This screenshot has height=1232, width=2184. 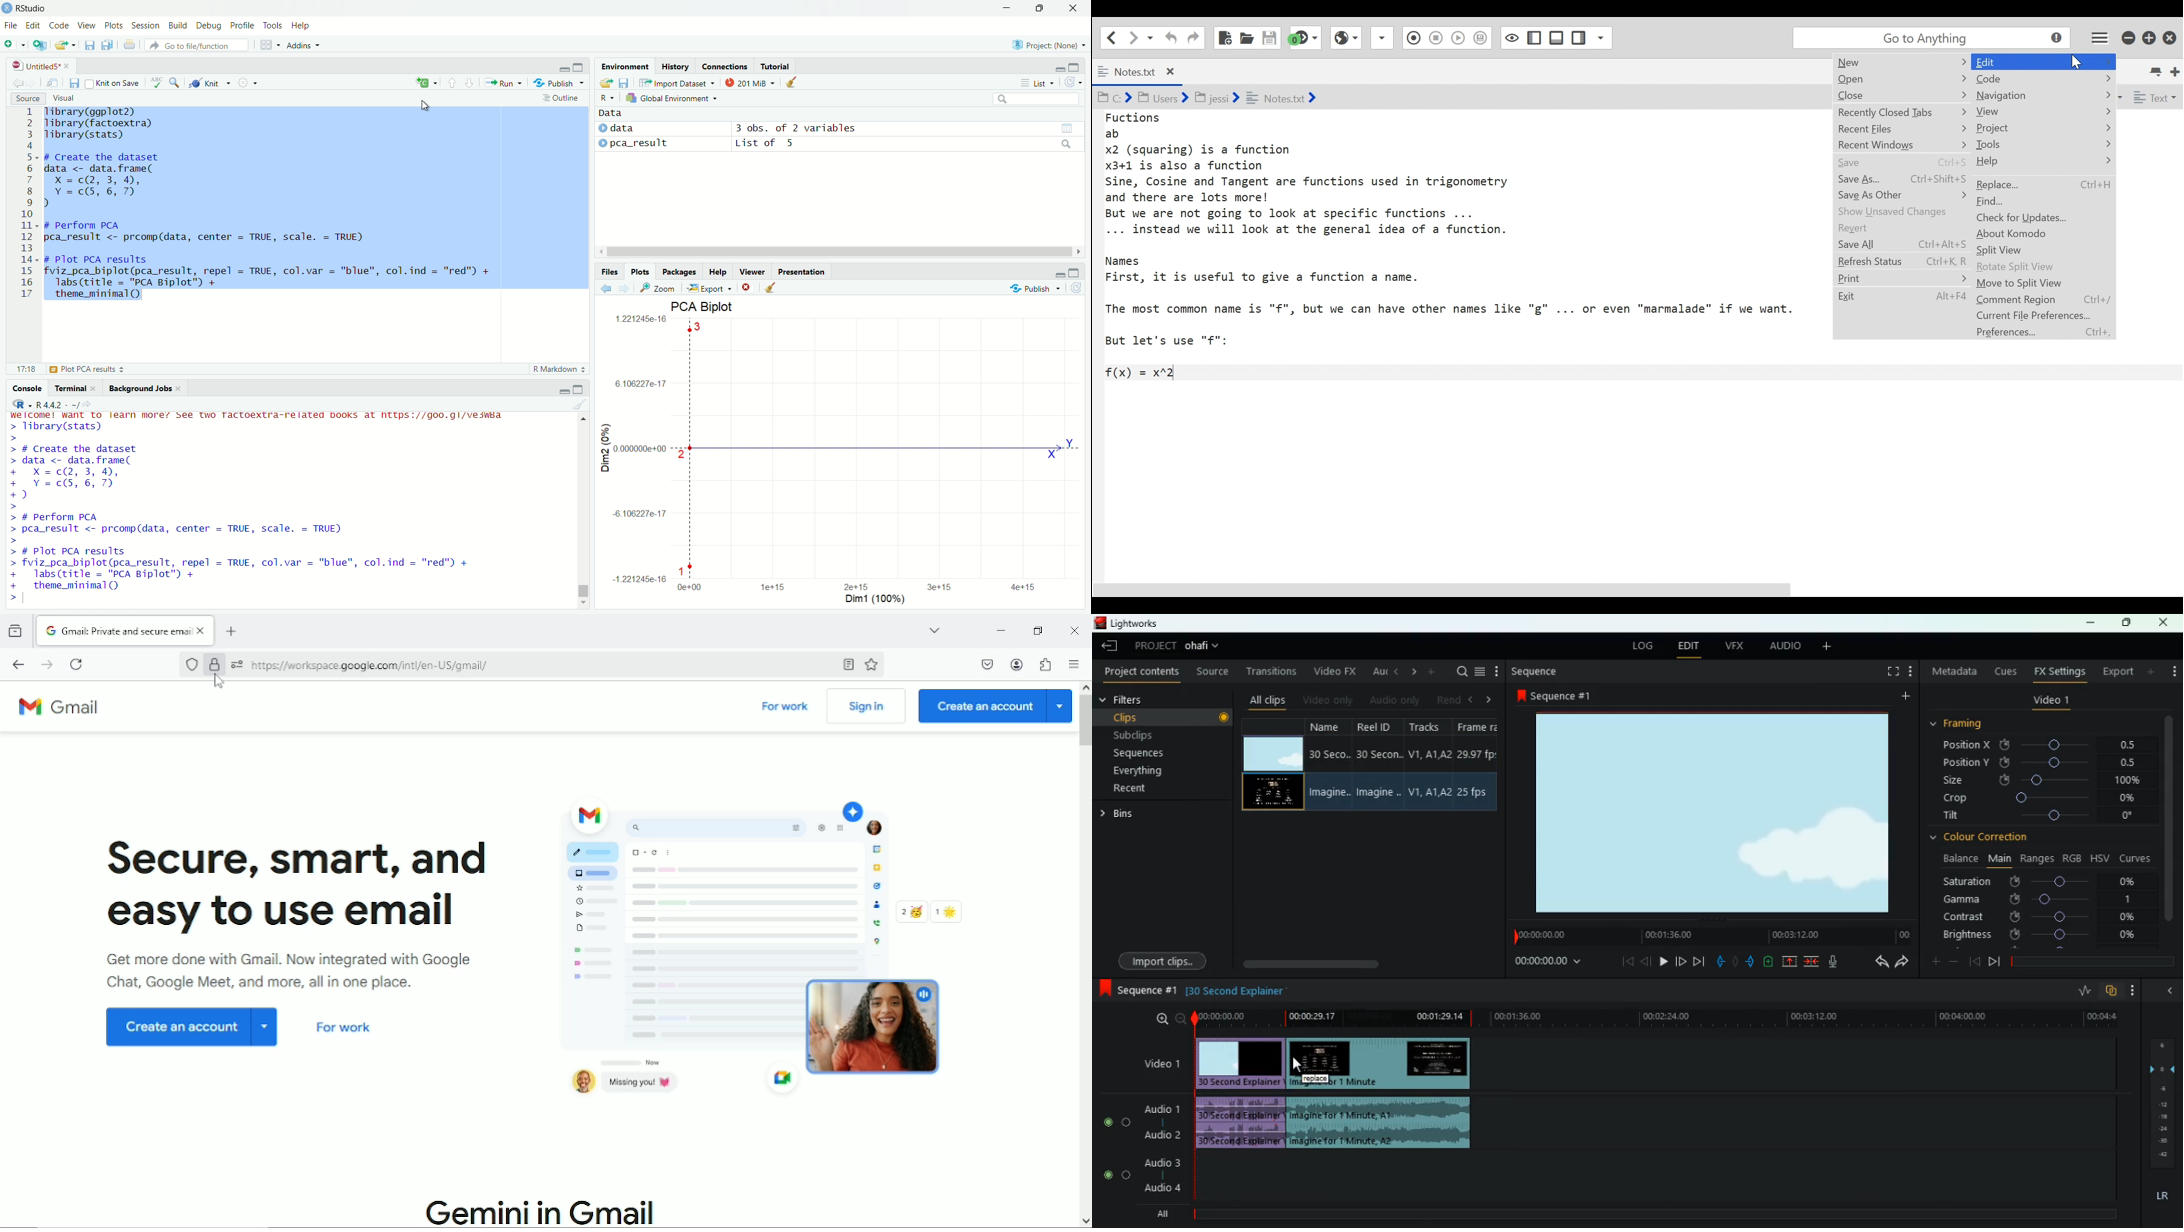 I want to click on go back, so click(x=608, y=288).